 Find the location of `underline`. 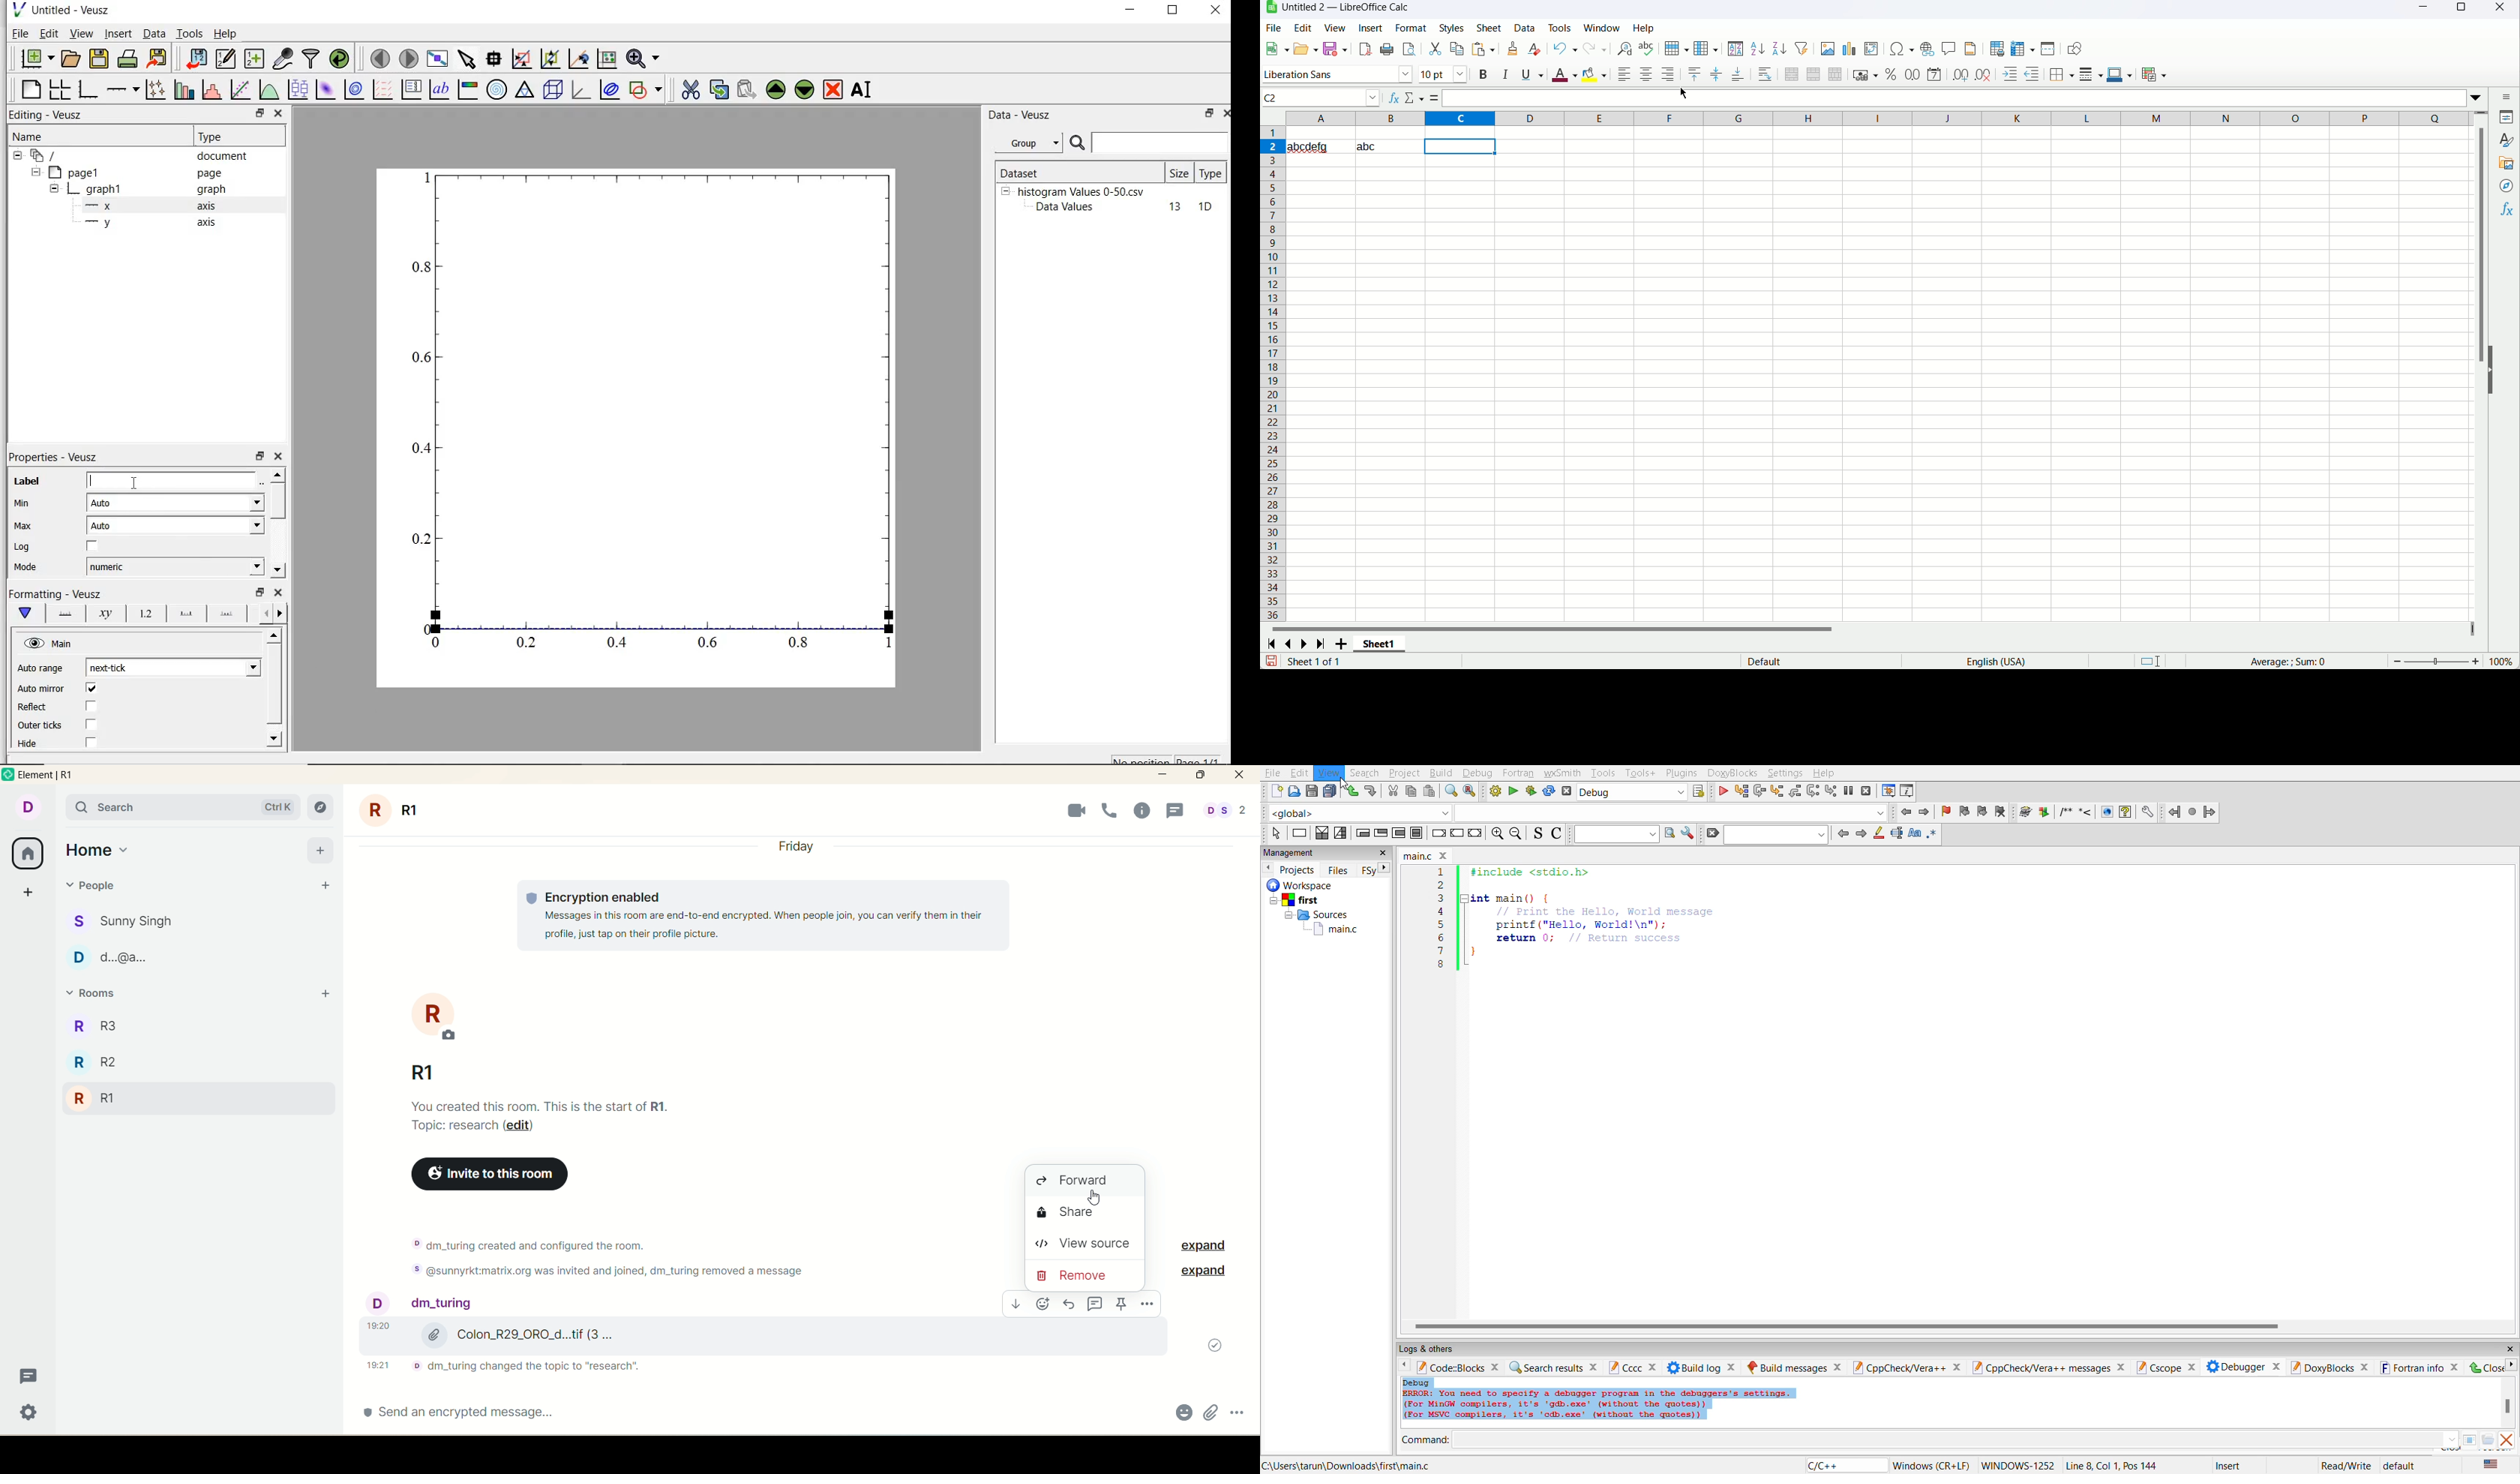

underline is located at coordinates (1532, 77).